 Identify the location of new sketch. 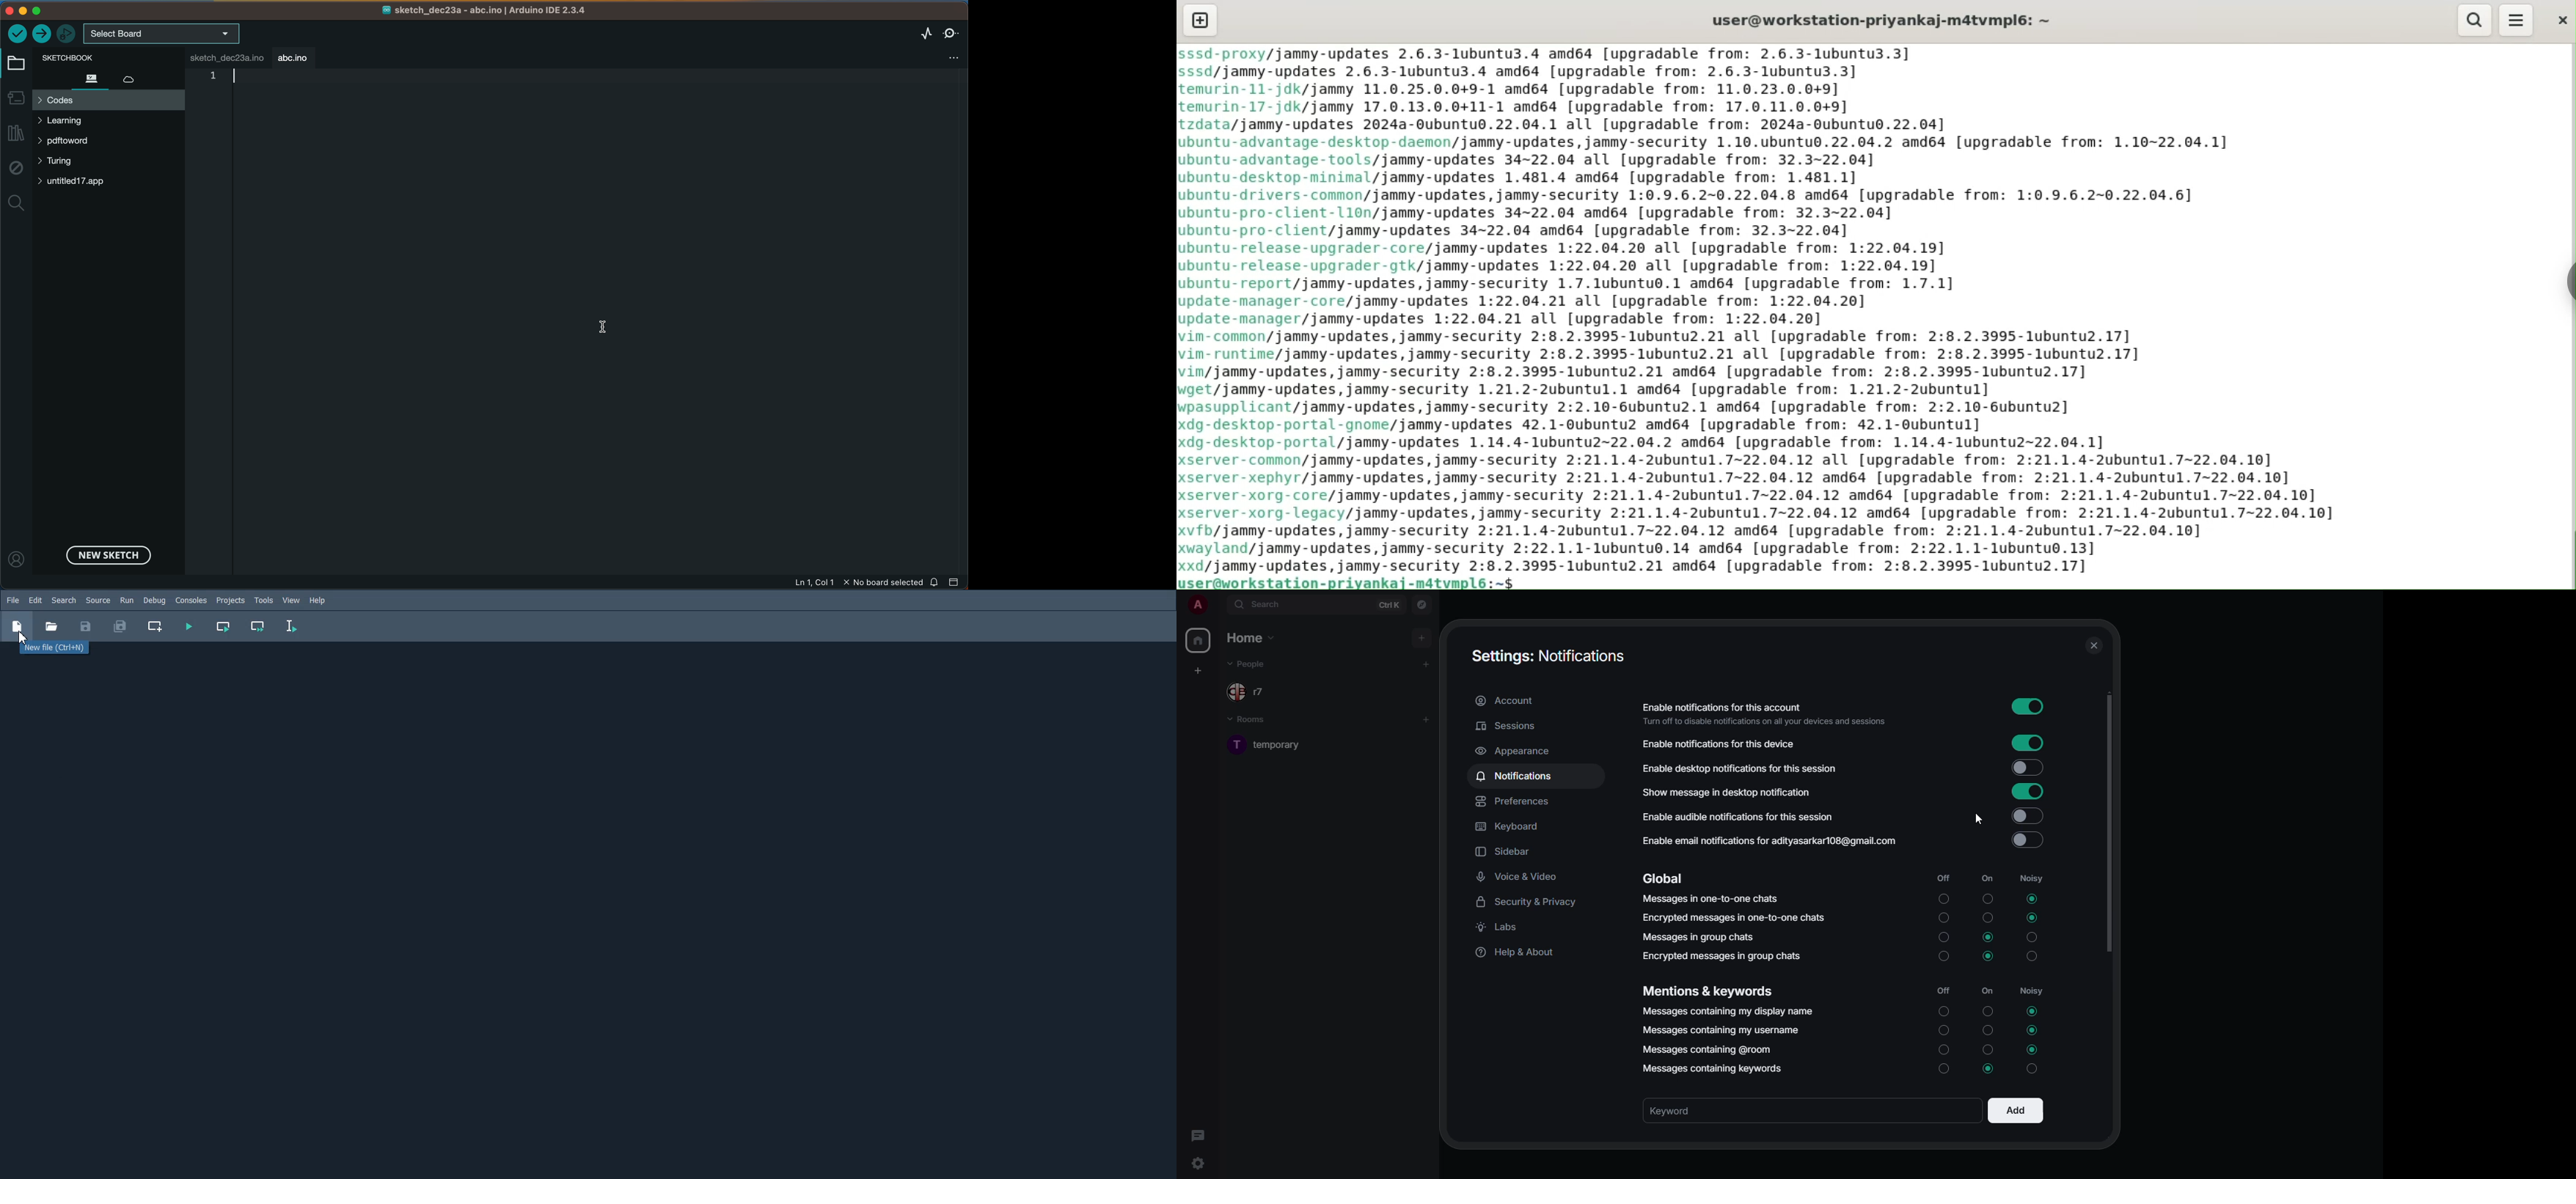
(106, 554).